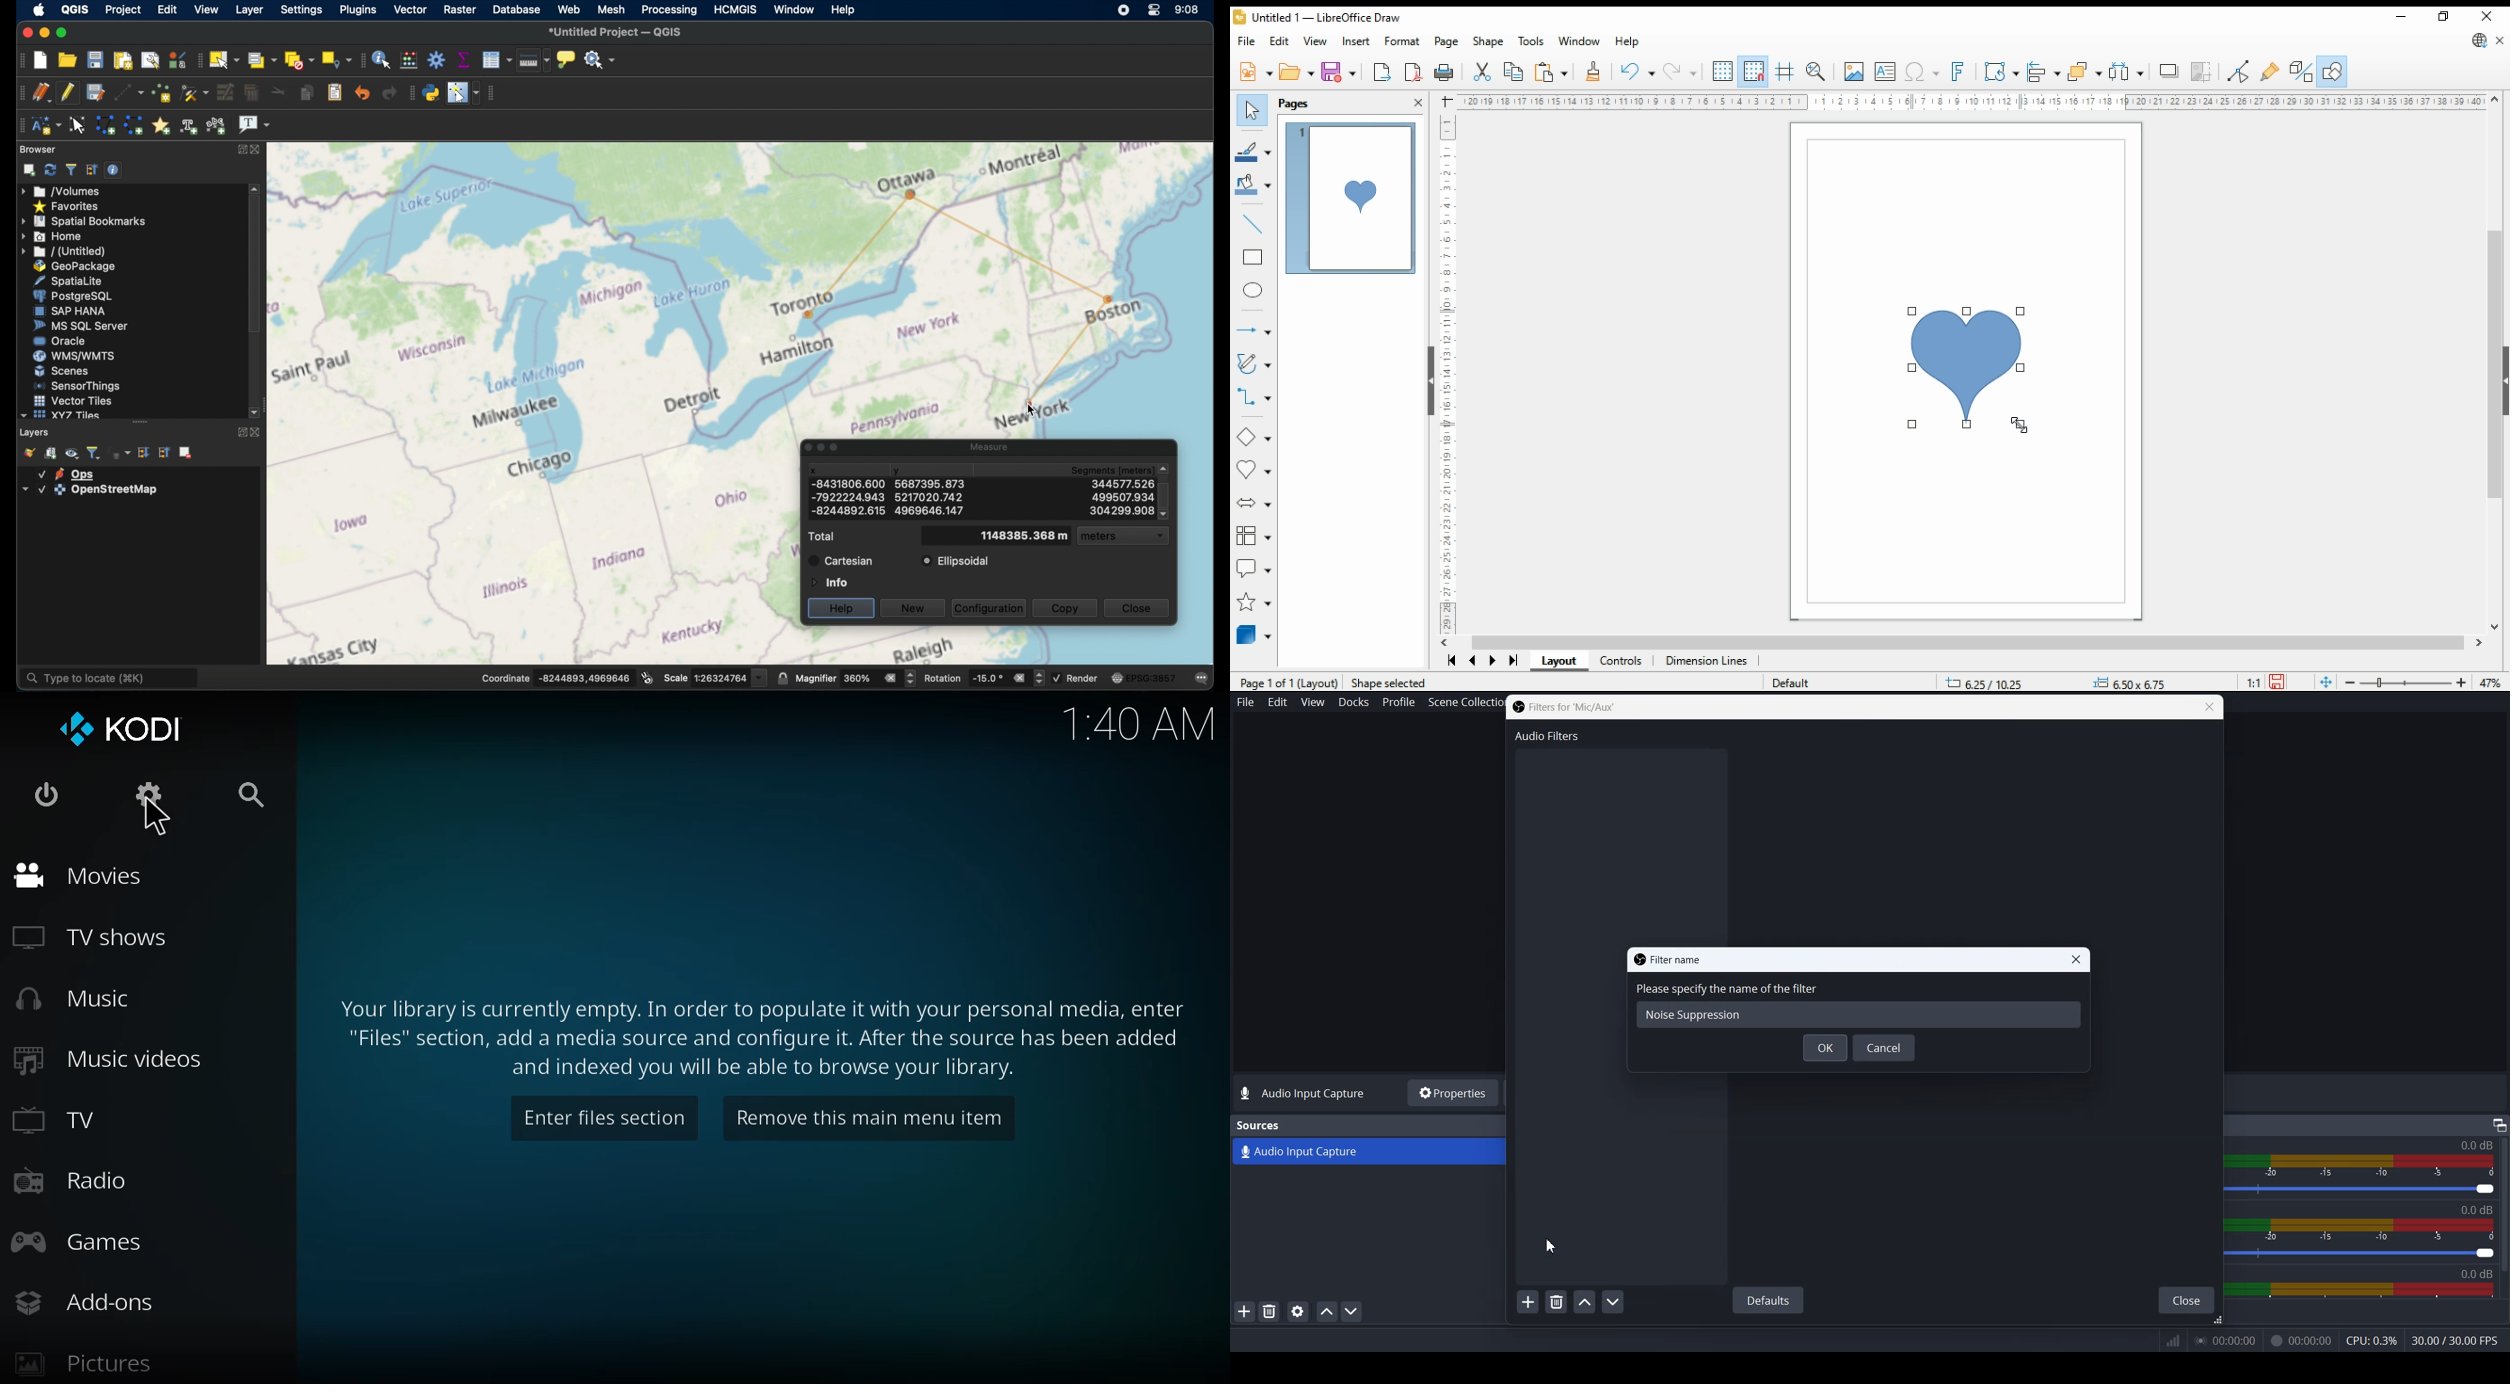 This screenshot has width=2520, height=1400. What do you see at coordinates (1429, 380) in the screenshot?
I see `hide button` at bounding box center [1429, 380].